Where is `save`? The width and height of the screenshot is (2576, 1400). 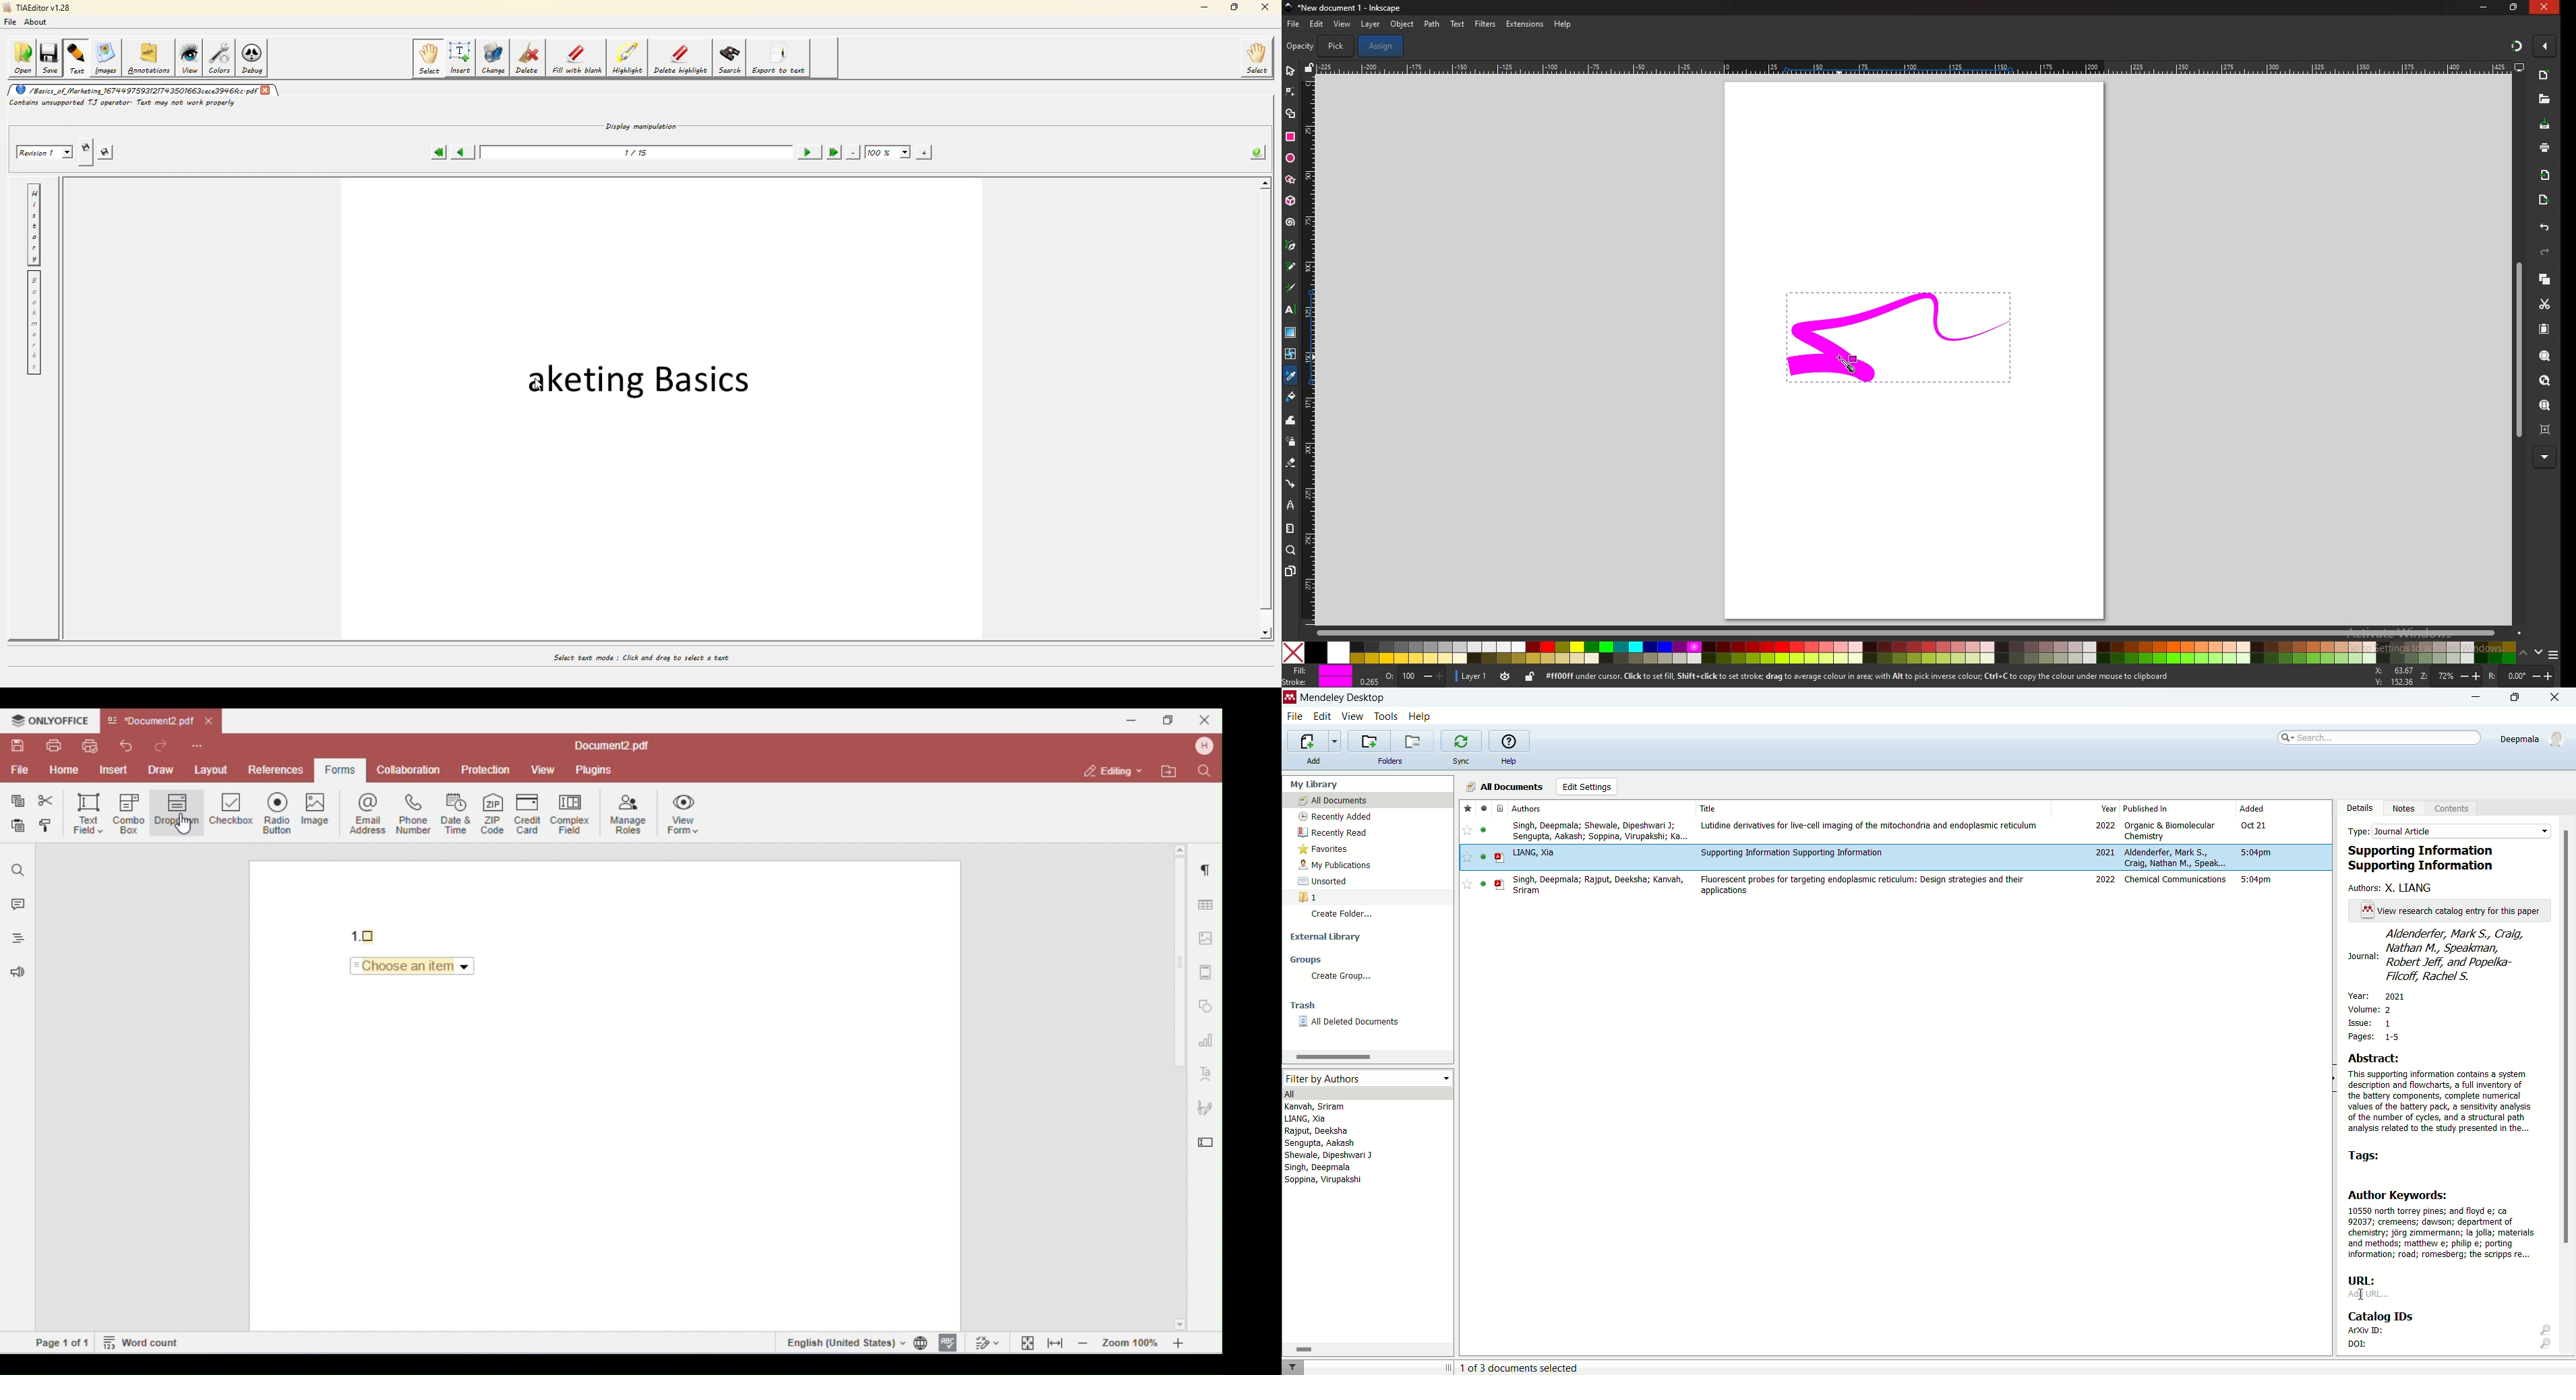 save is located at coordinates (2545, 124).